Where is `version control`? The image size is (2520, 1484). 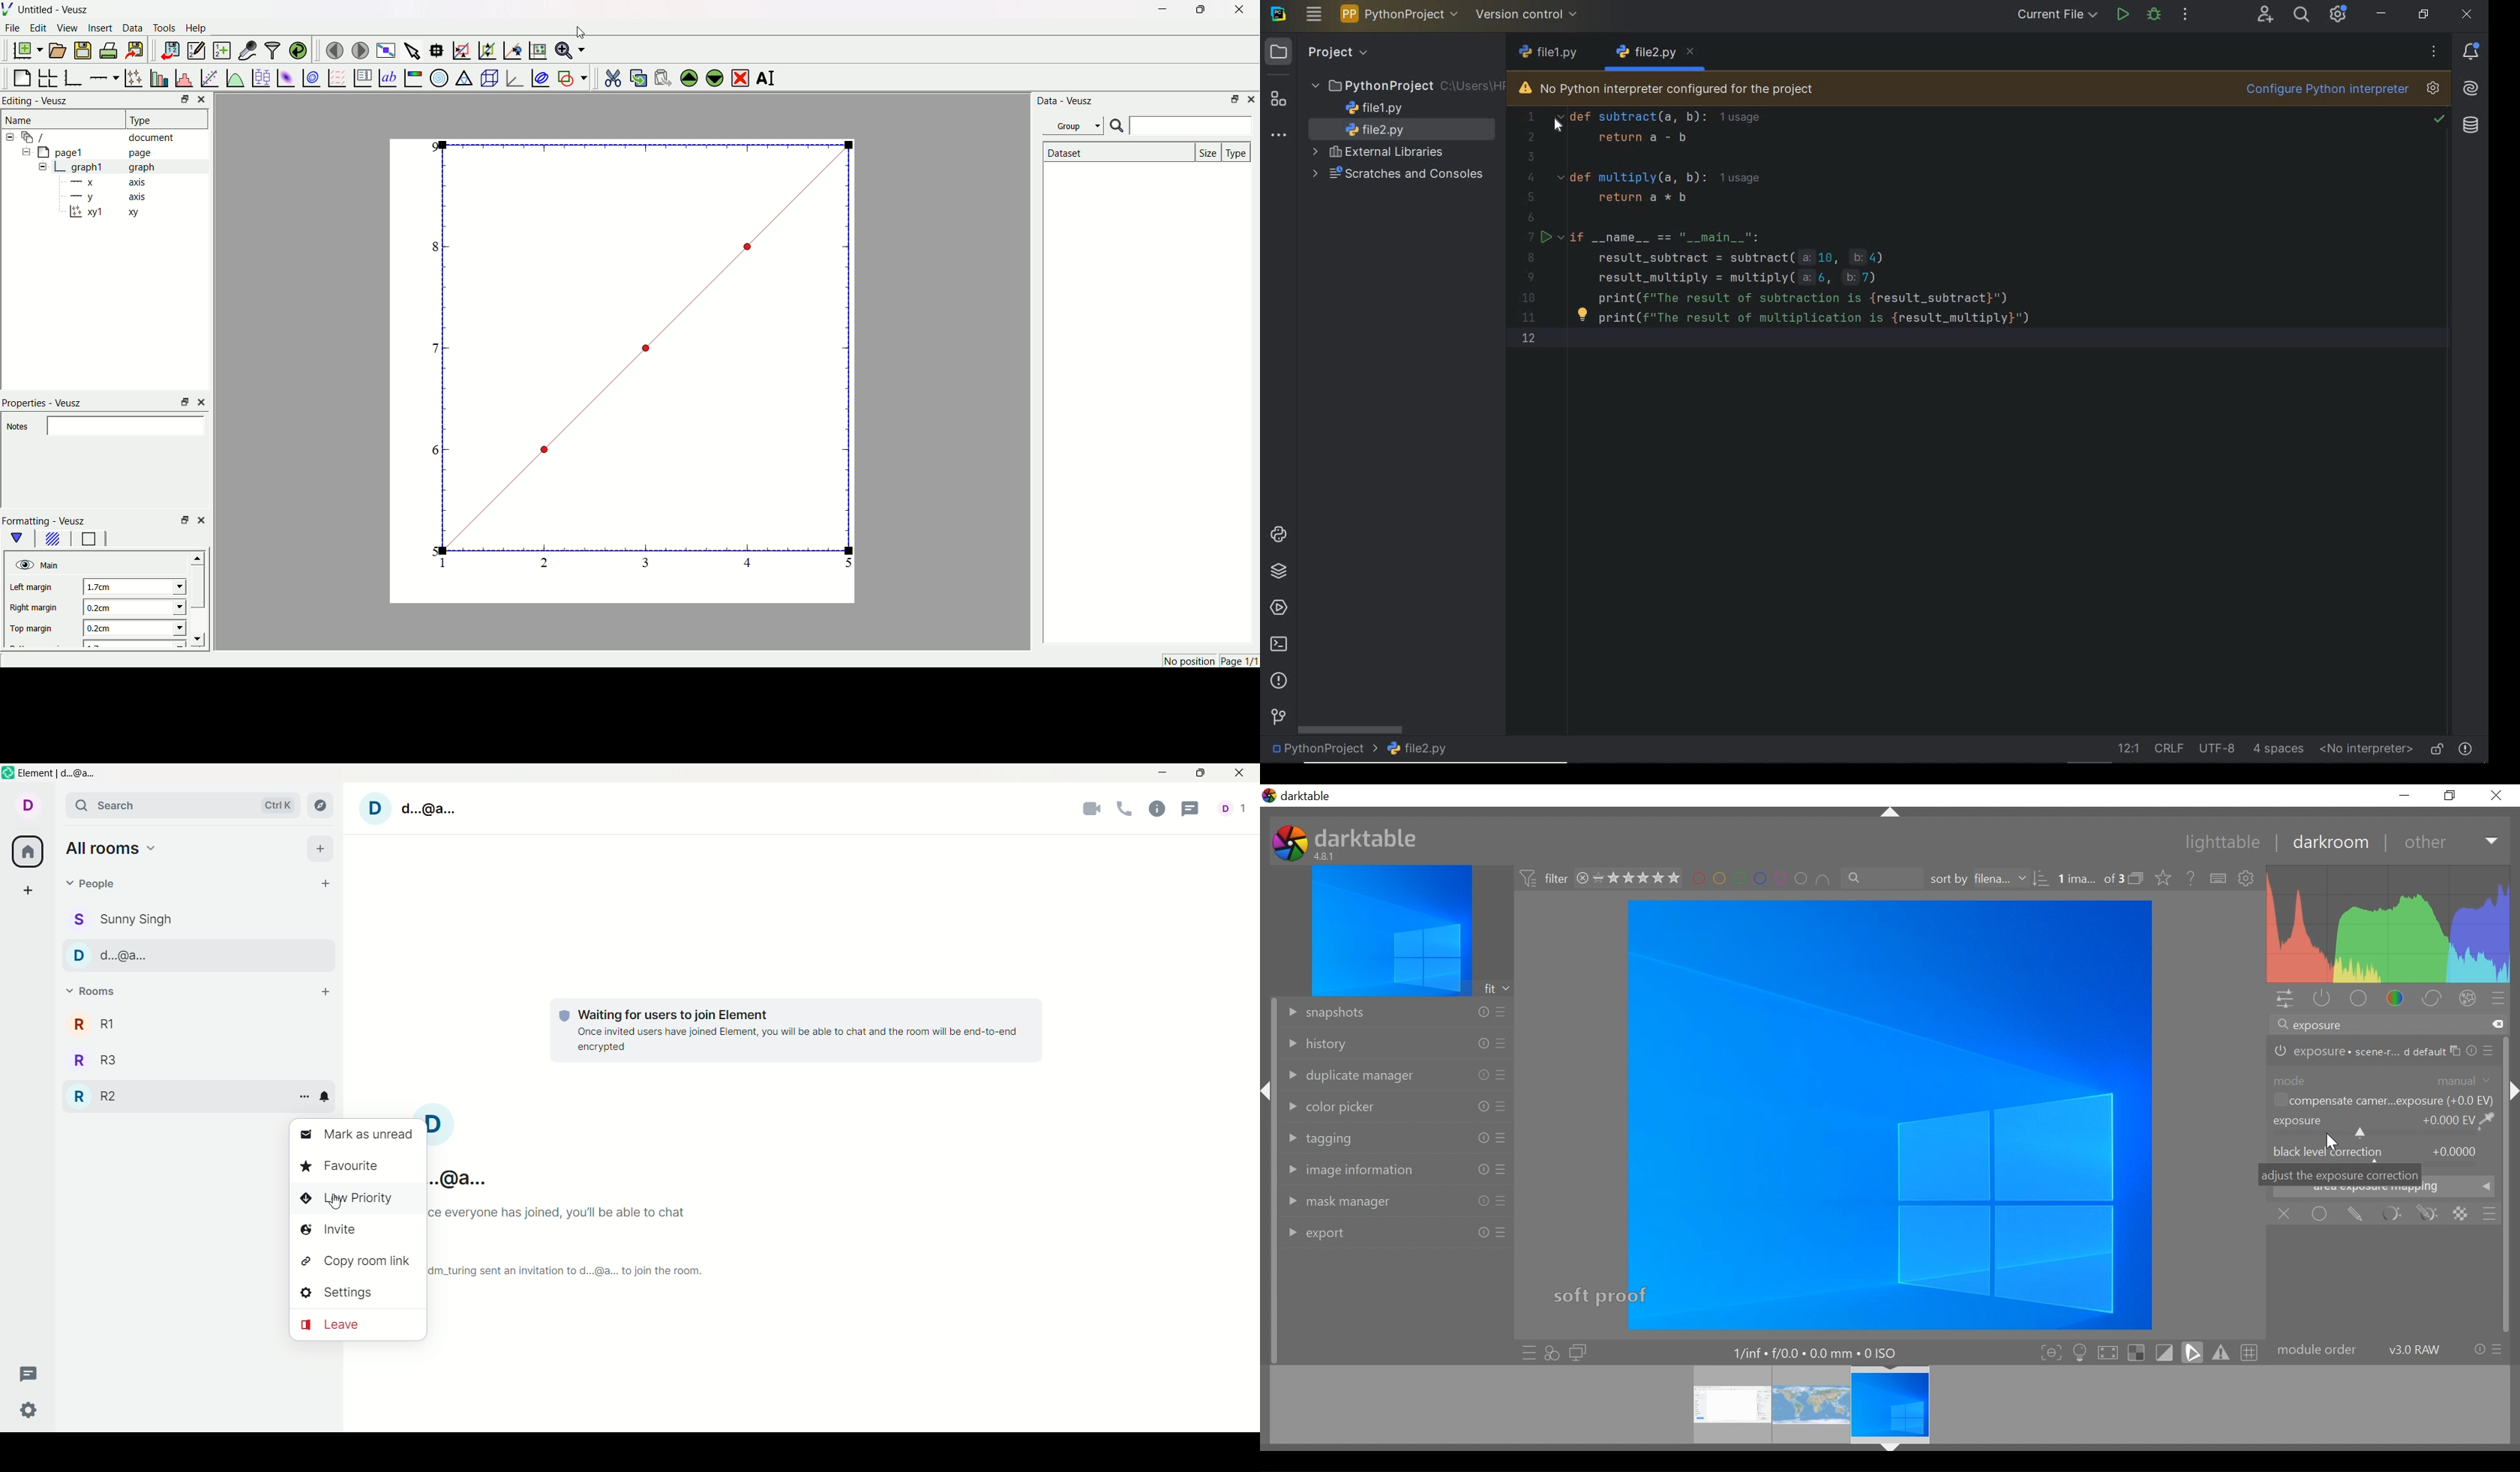 version control is located at coordinates (1276, 718).